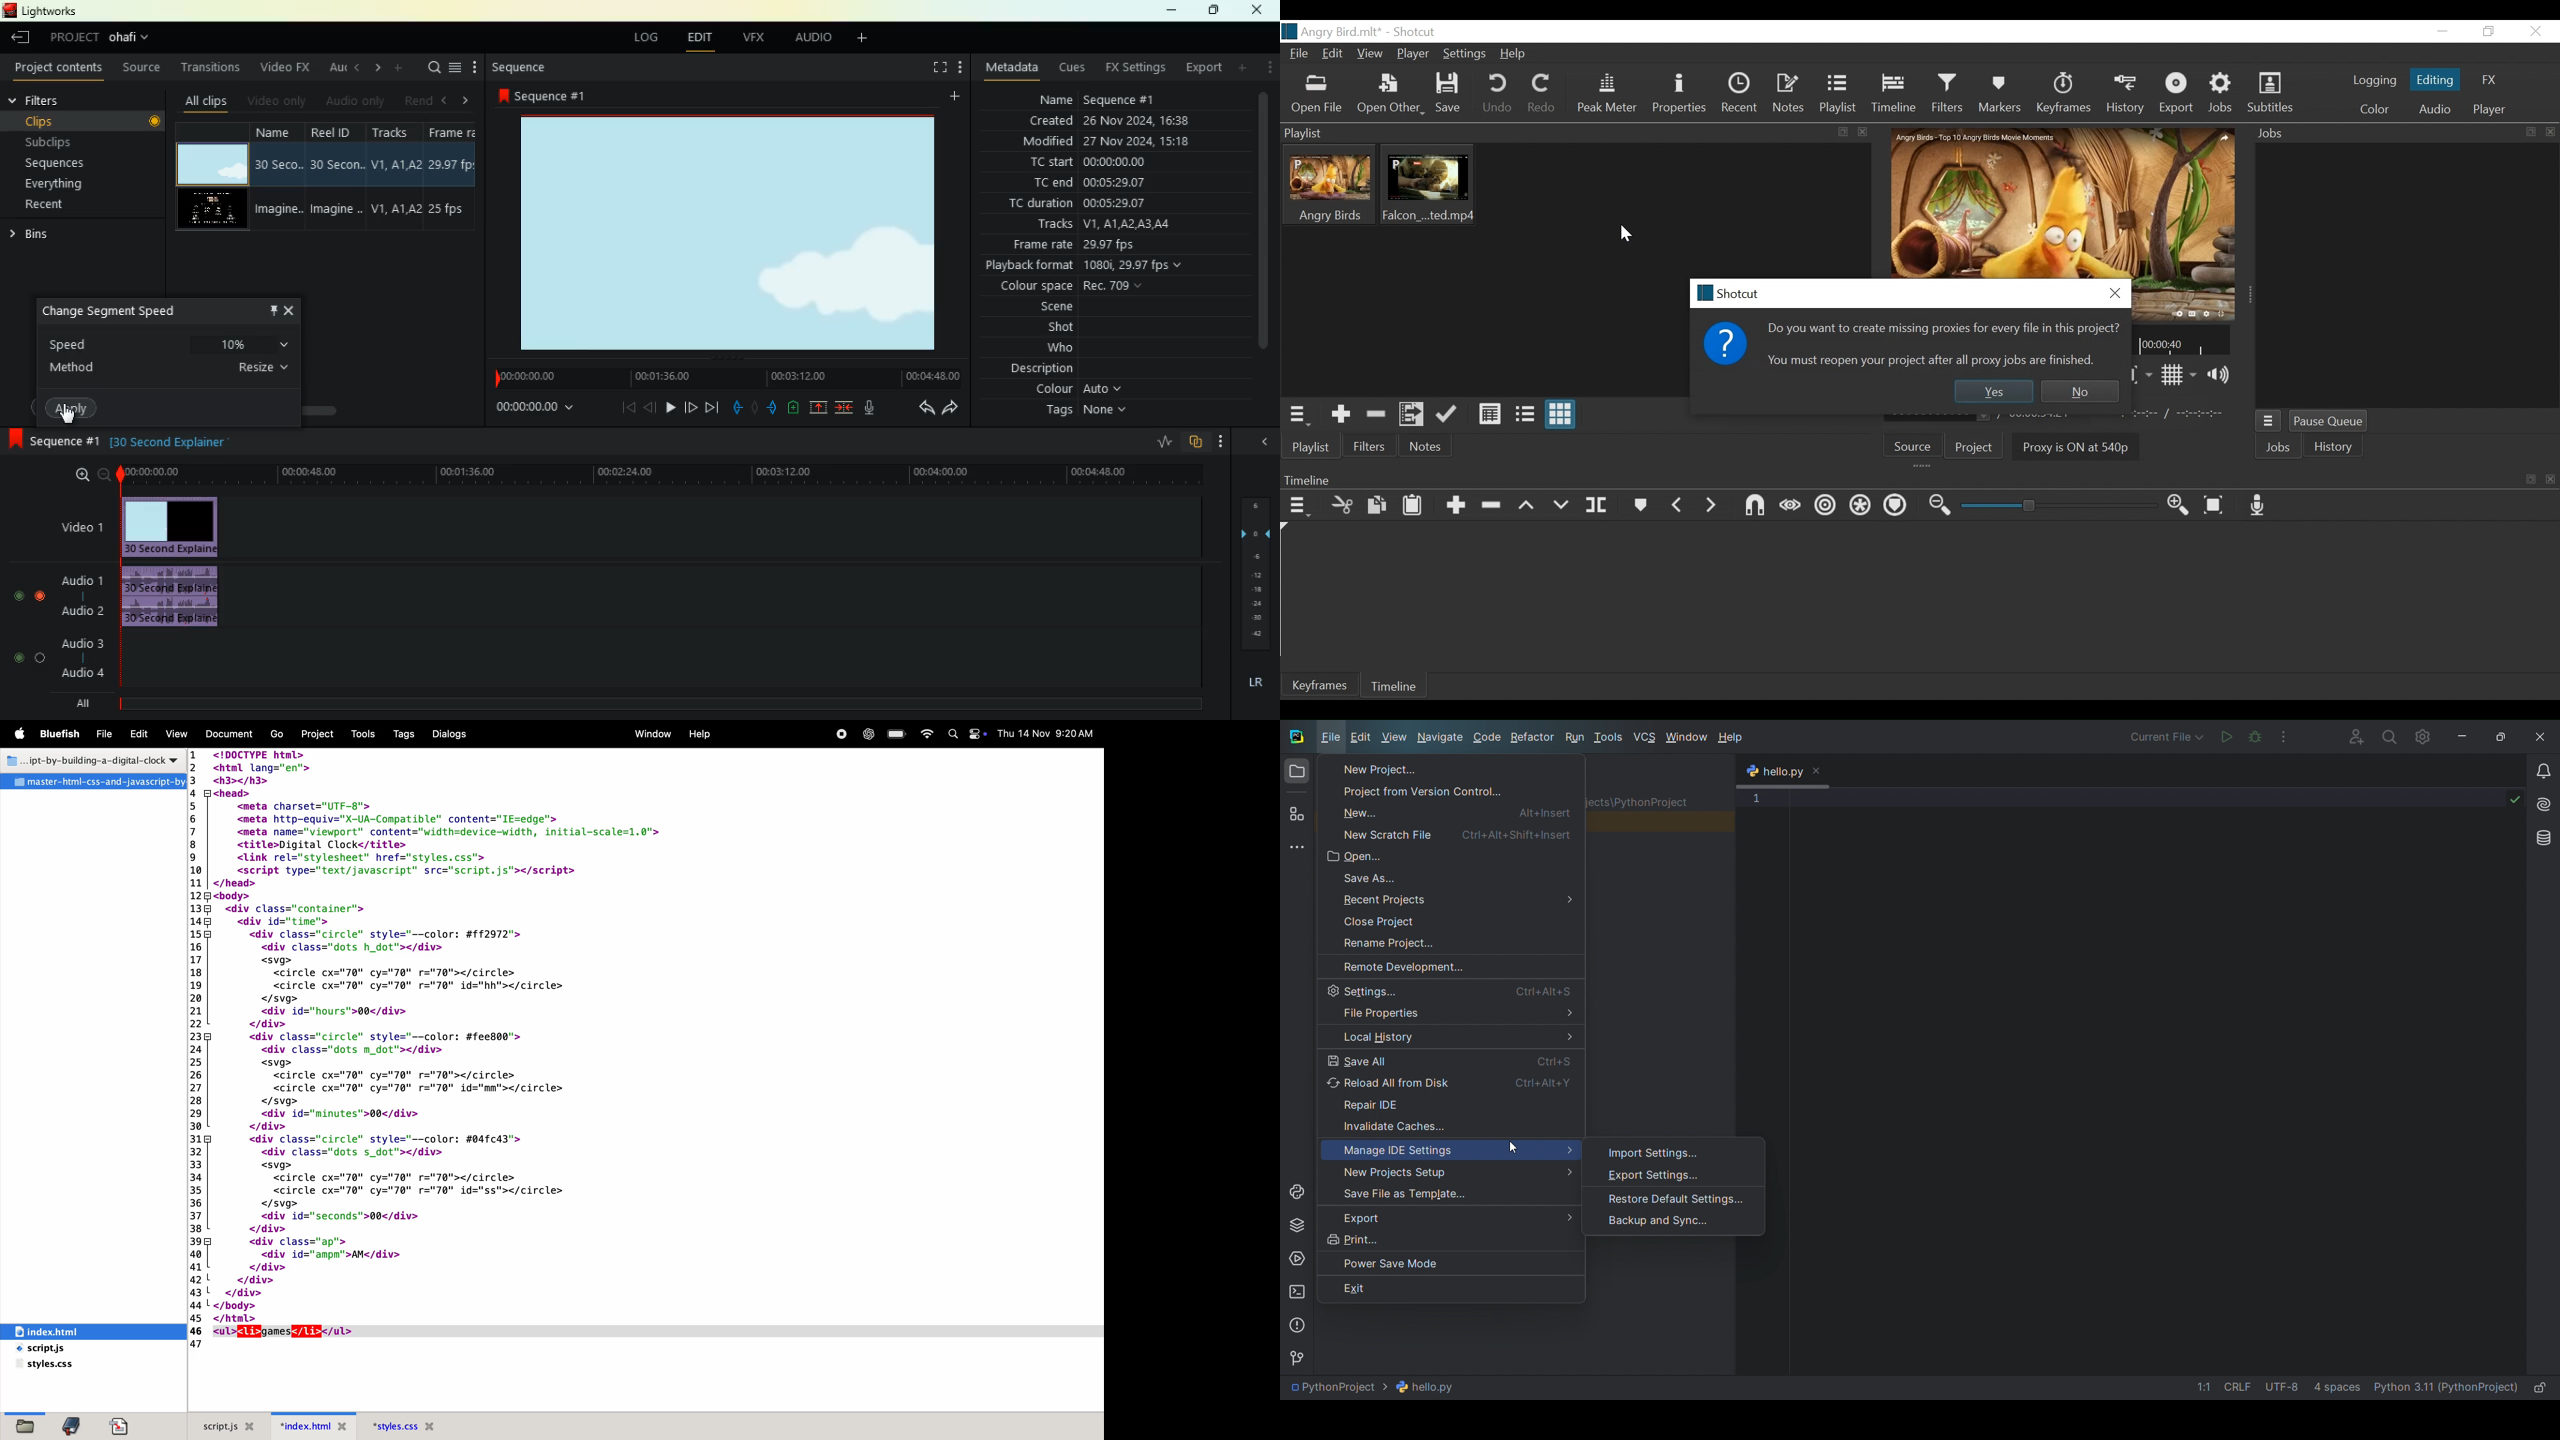 The image size is (2576, 1456). What do you see at coordinates (1542, 95) in the screenshot?
I see `Redo` at bounding box center [1542, 95].